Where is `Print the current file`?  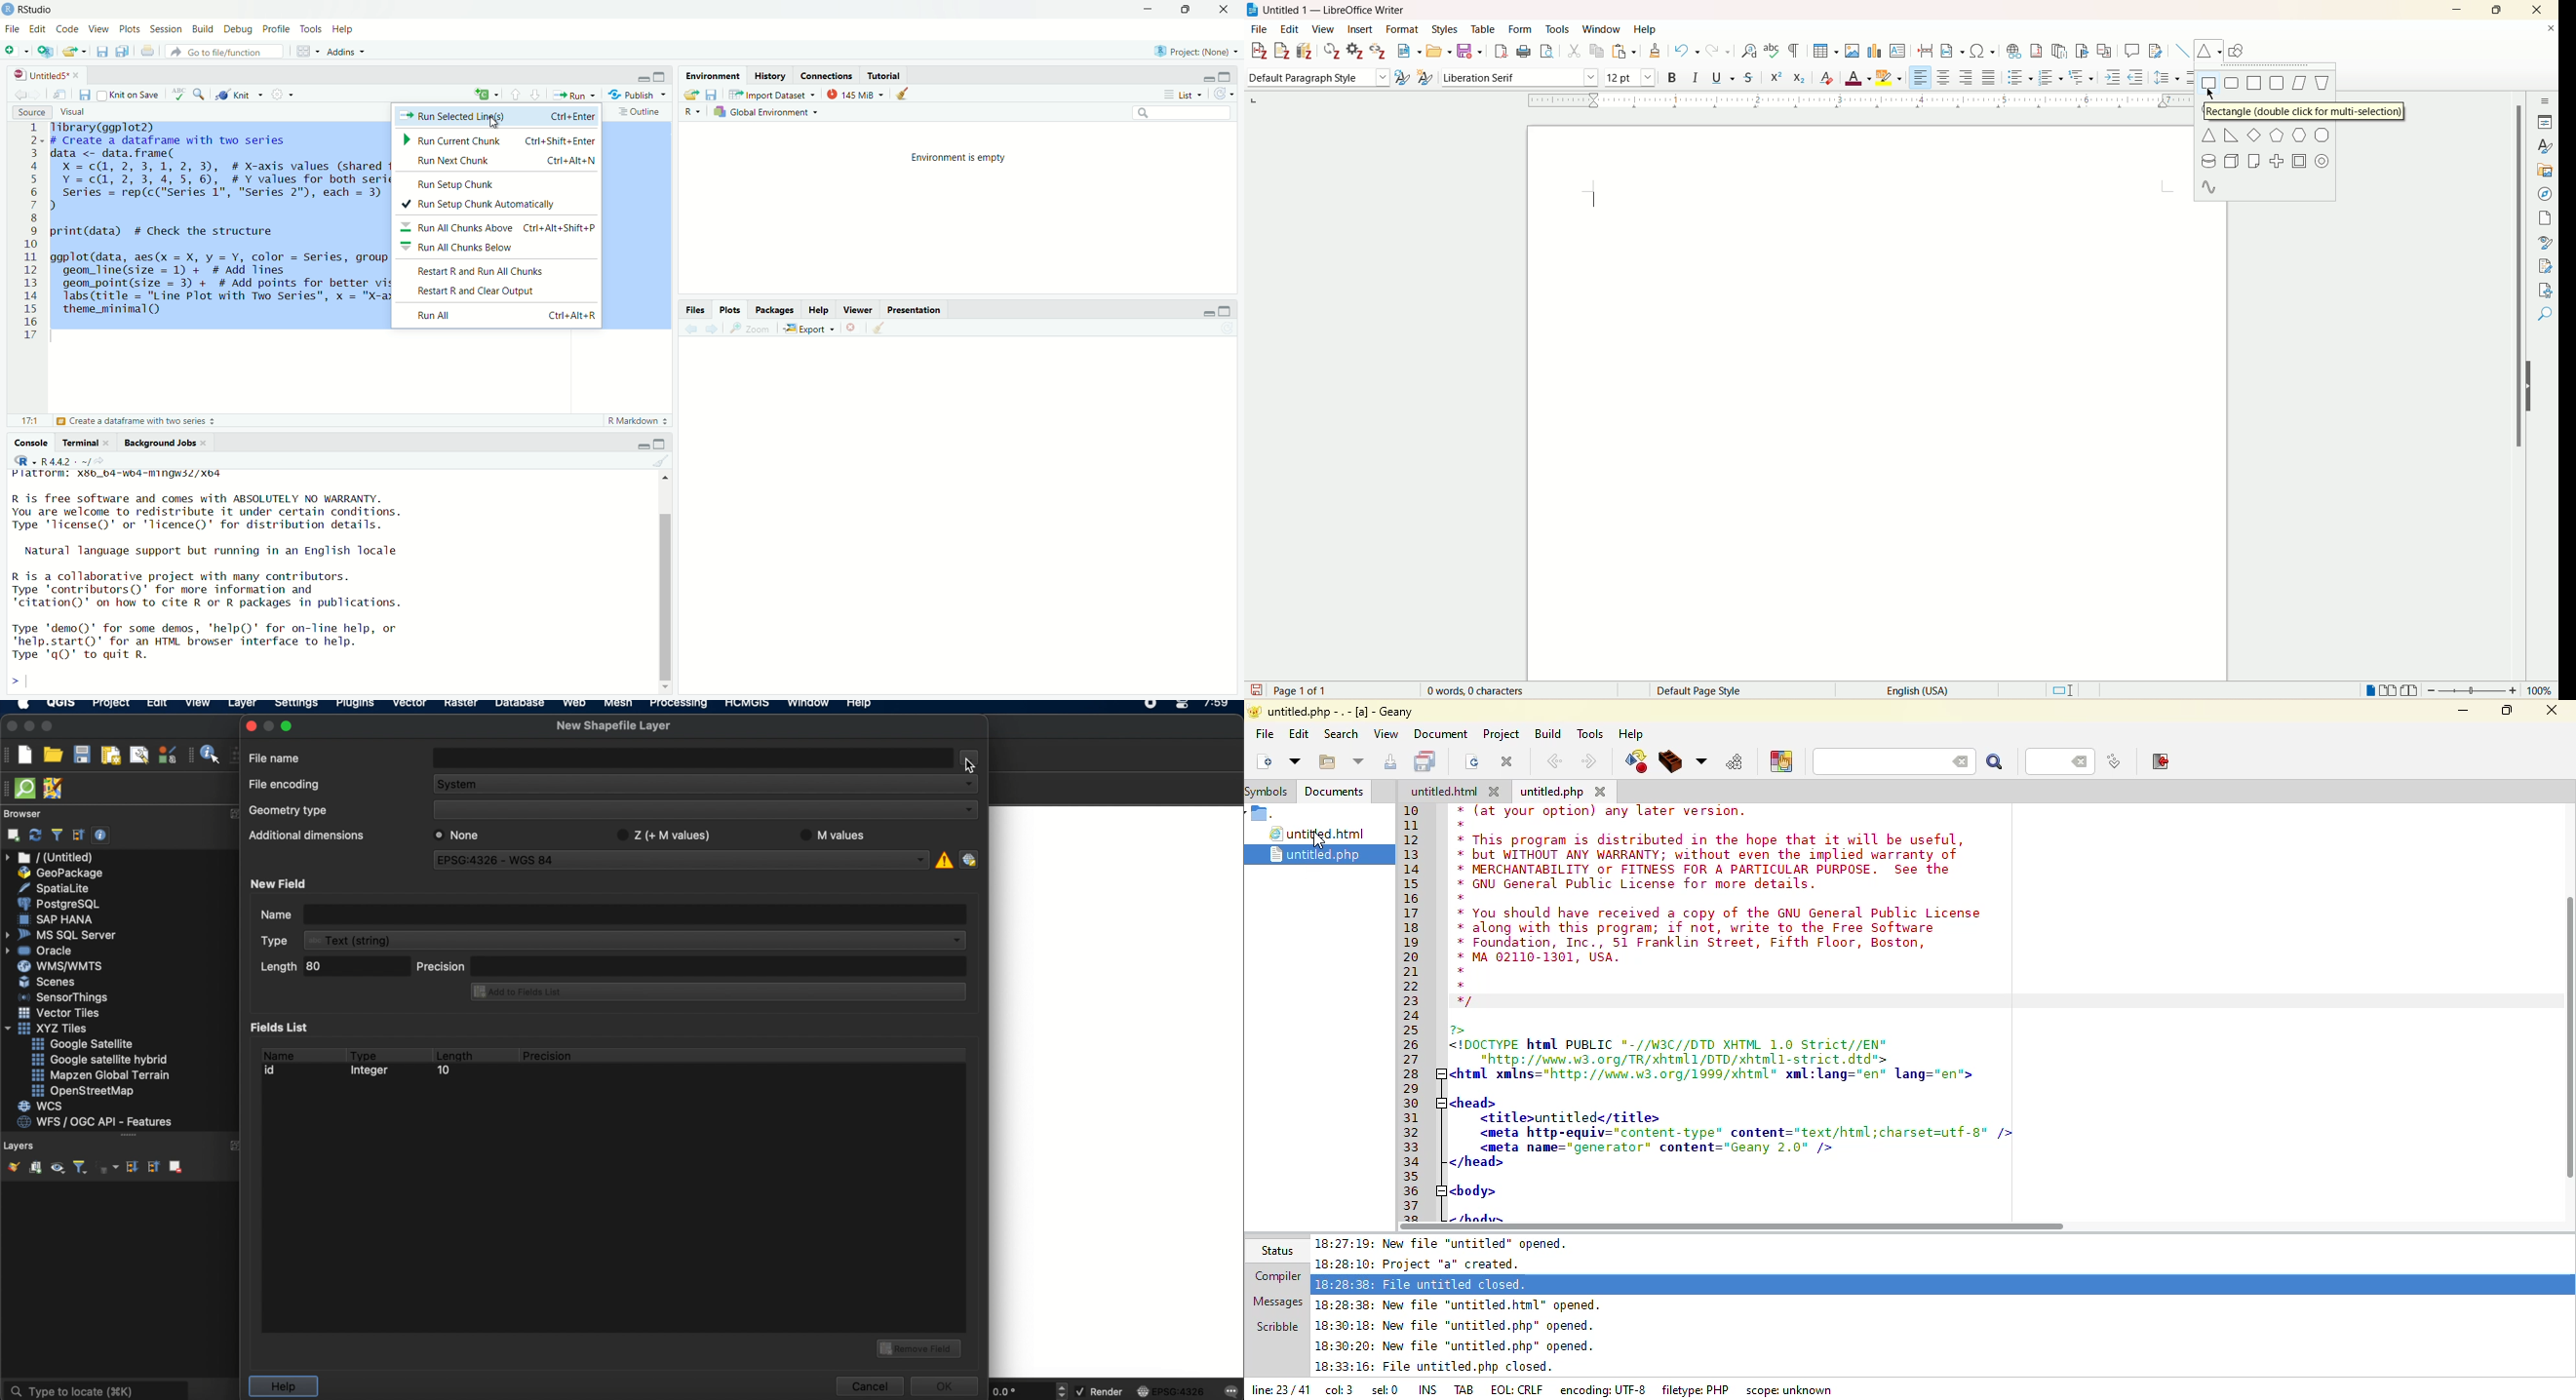
Print the current file is located at coordinates (148, 51).